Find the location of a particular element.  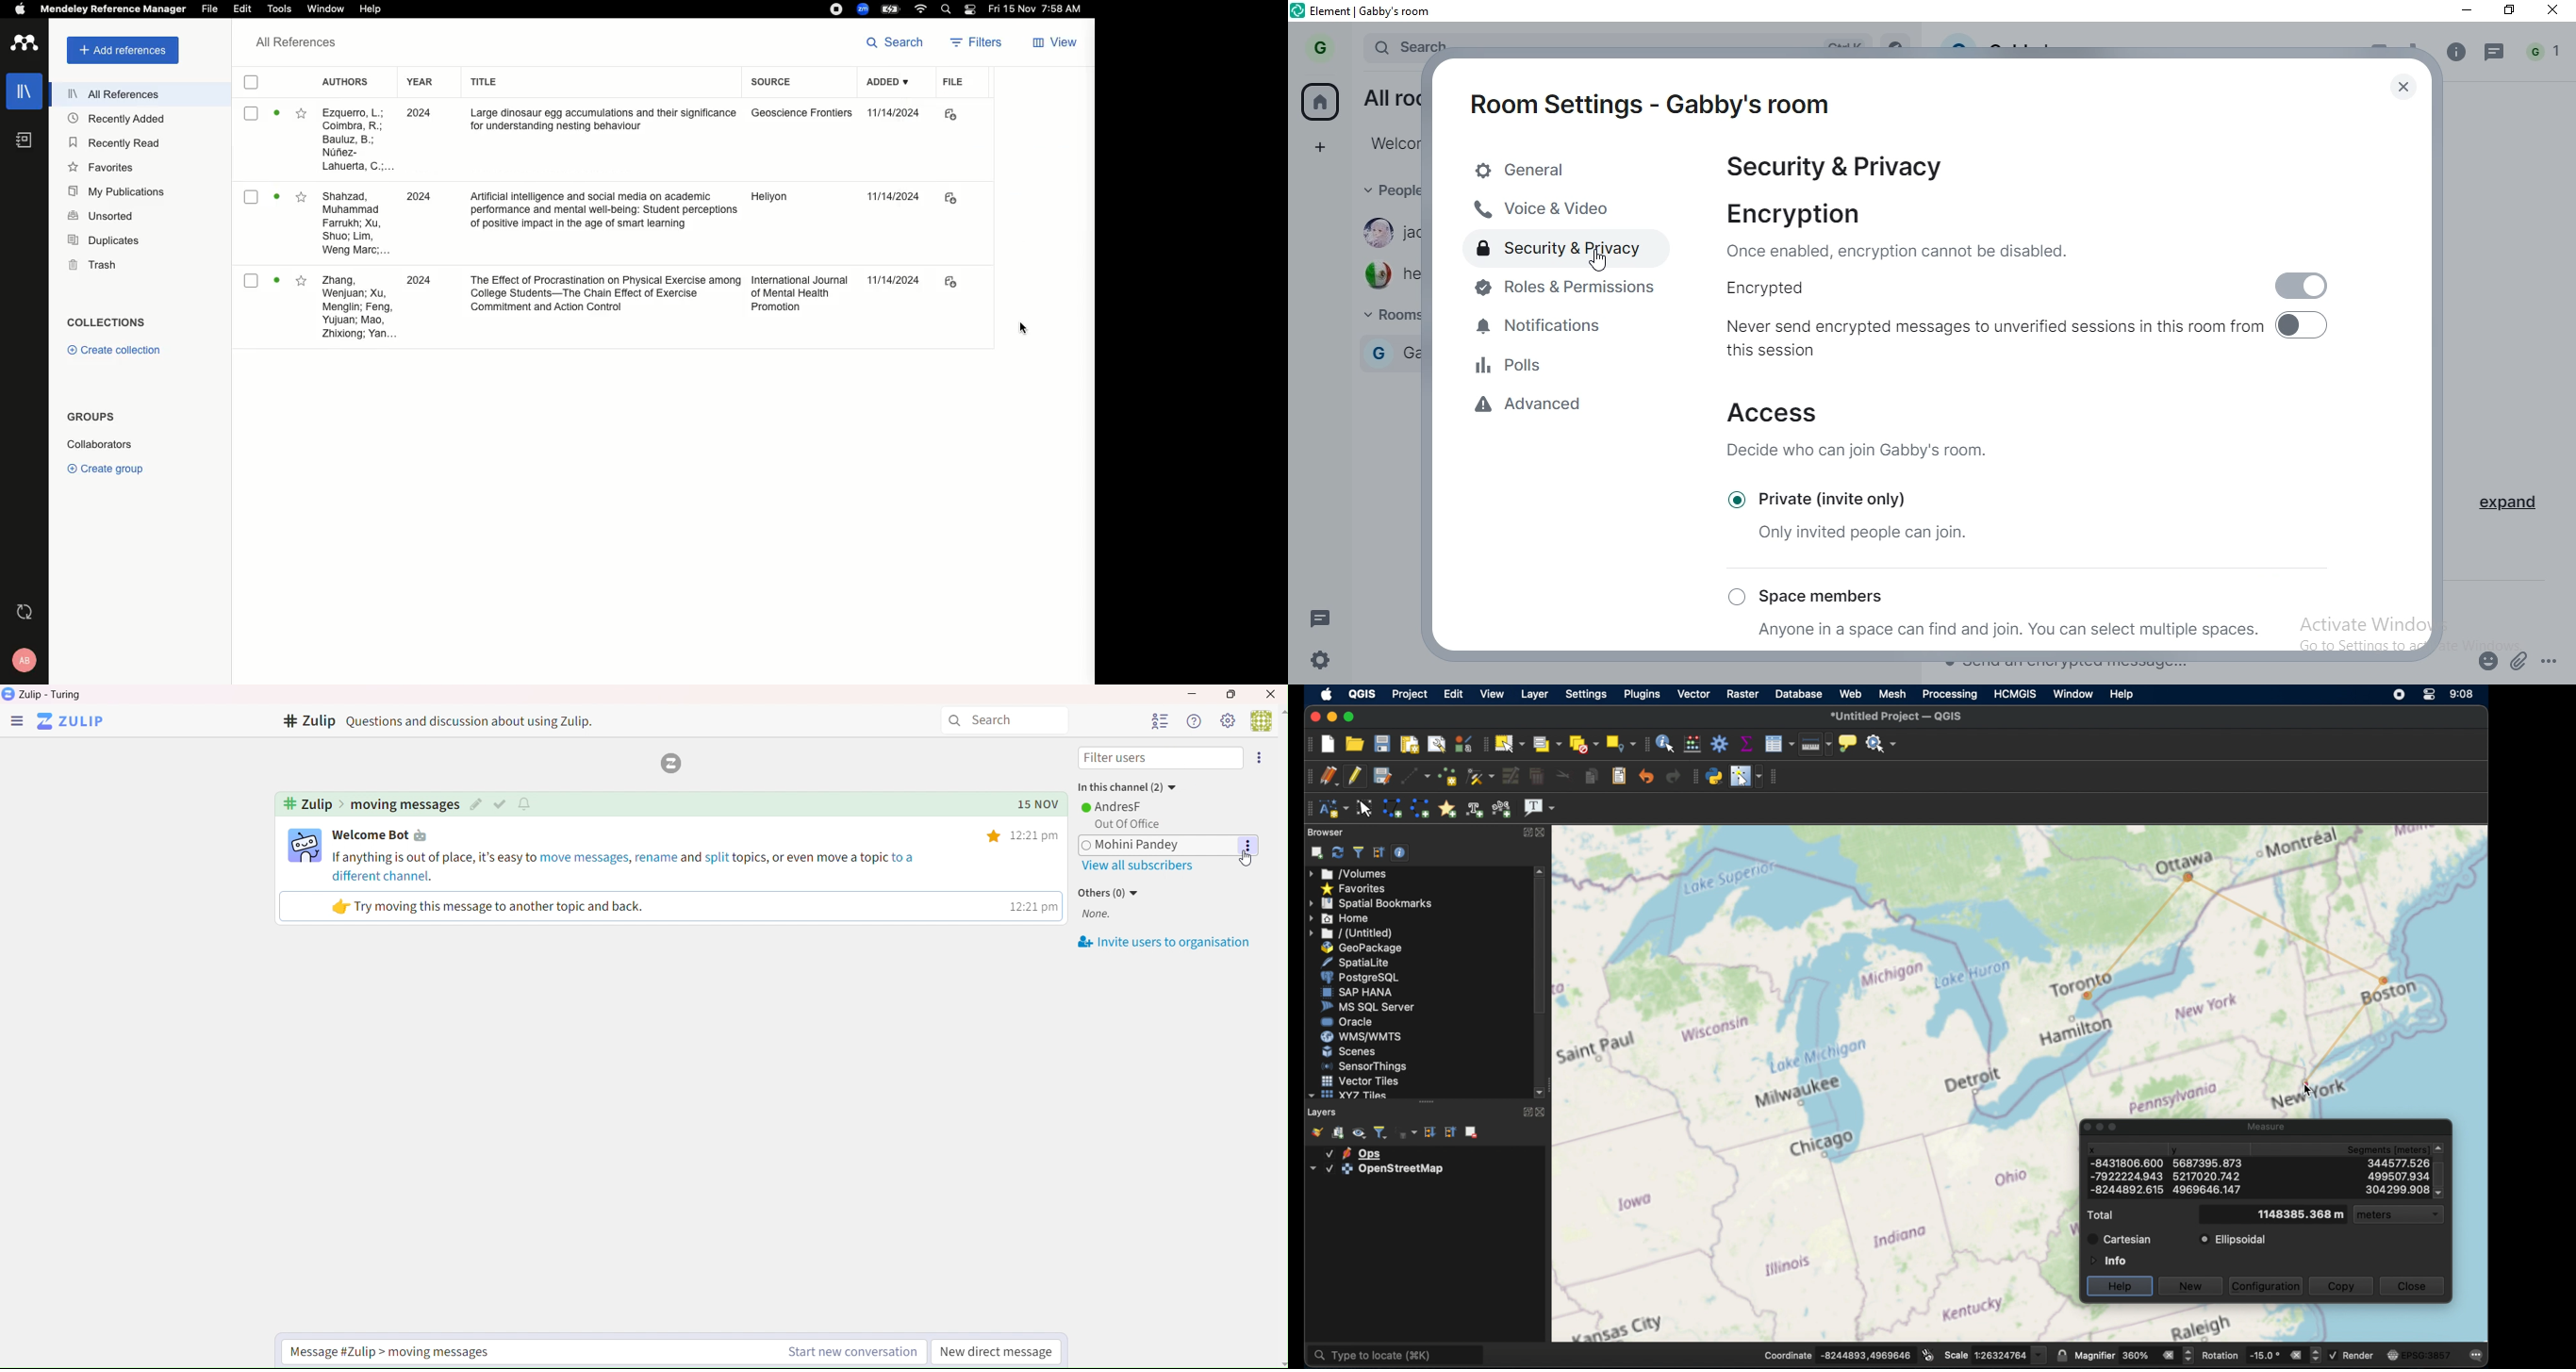

Logo is located at coordinates (24, 44).